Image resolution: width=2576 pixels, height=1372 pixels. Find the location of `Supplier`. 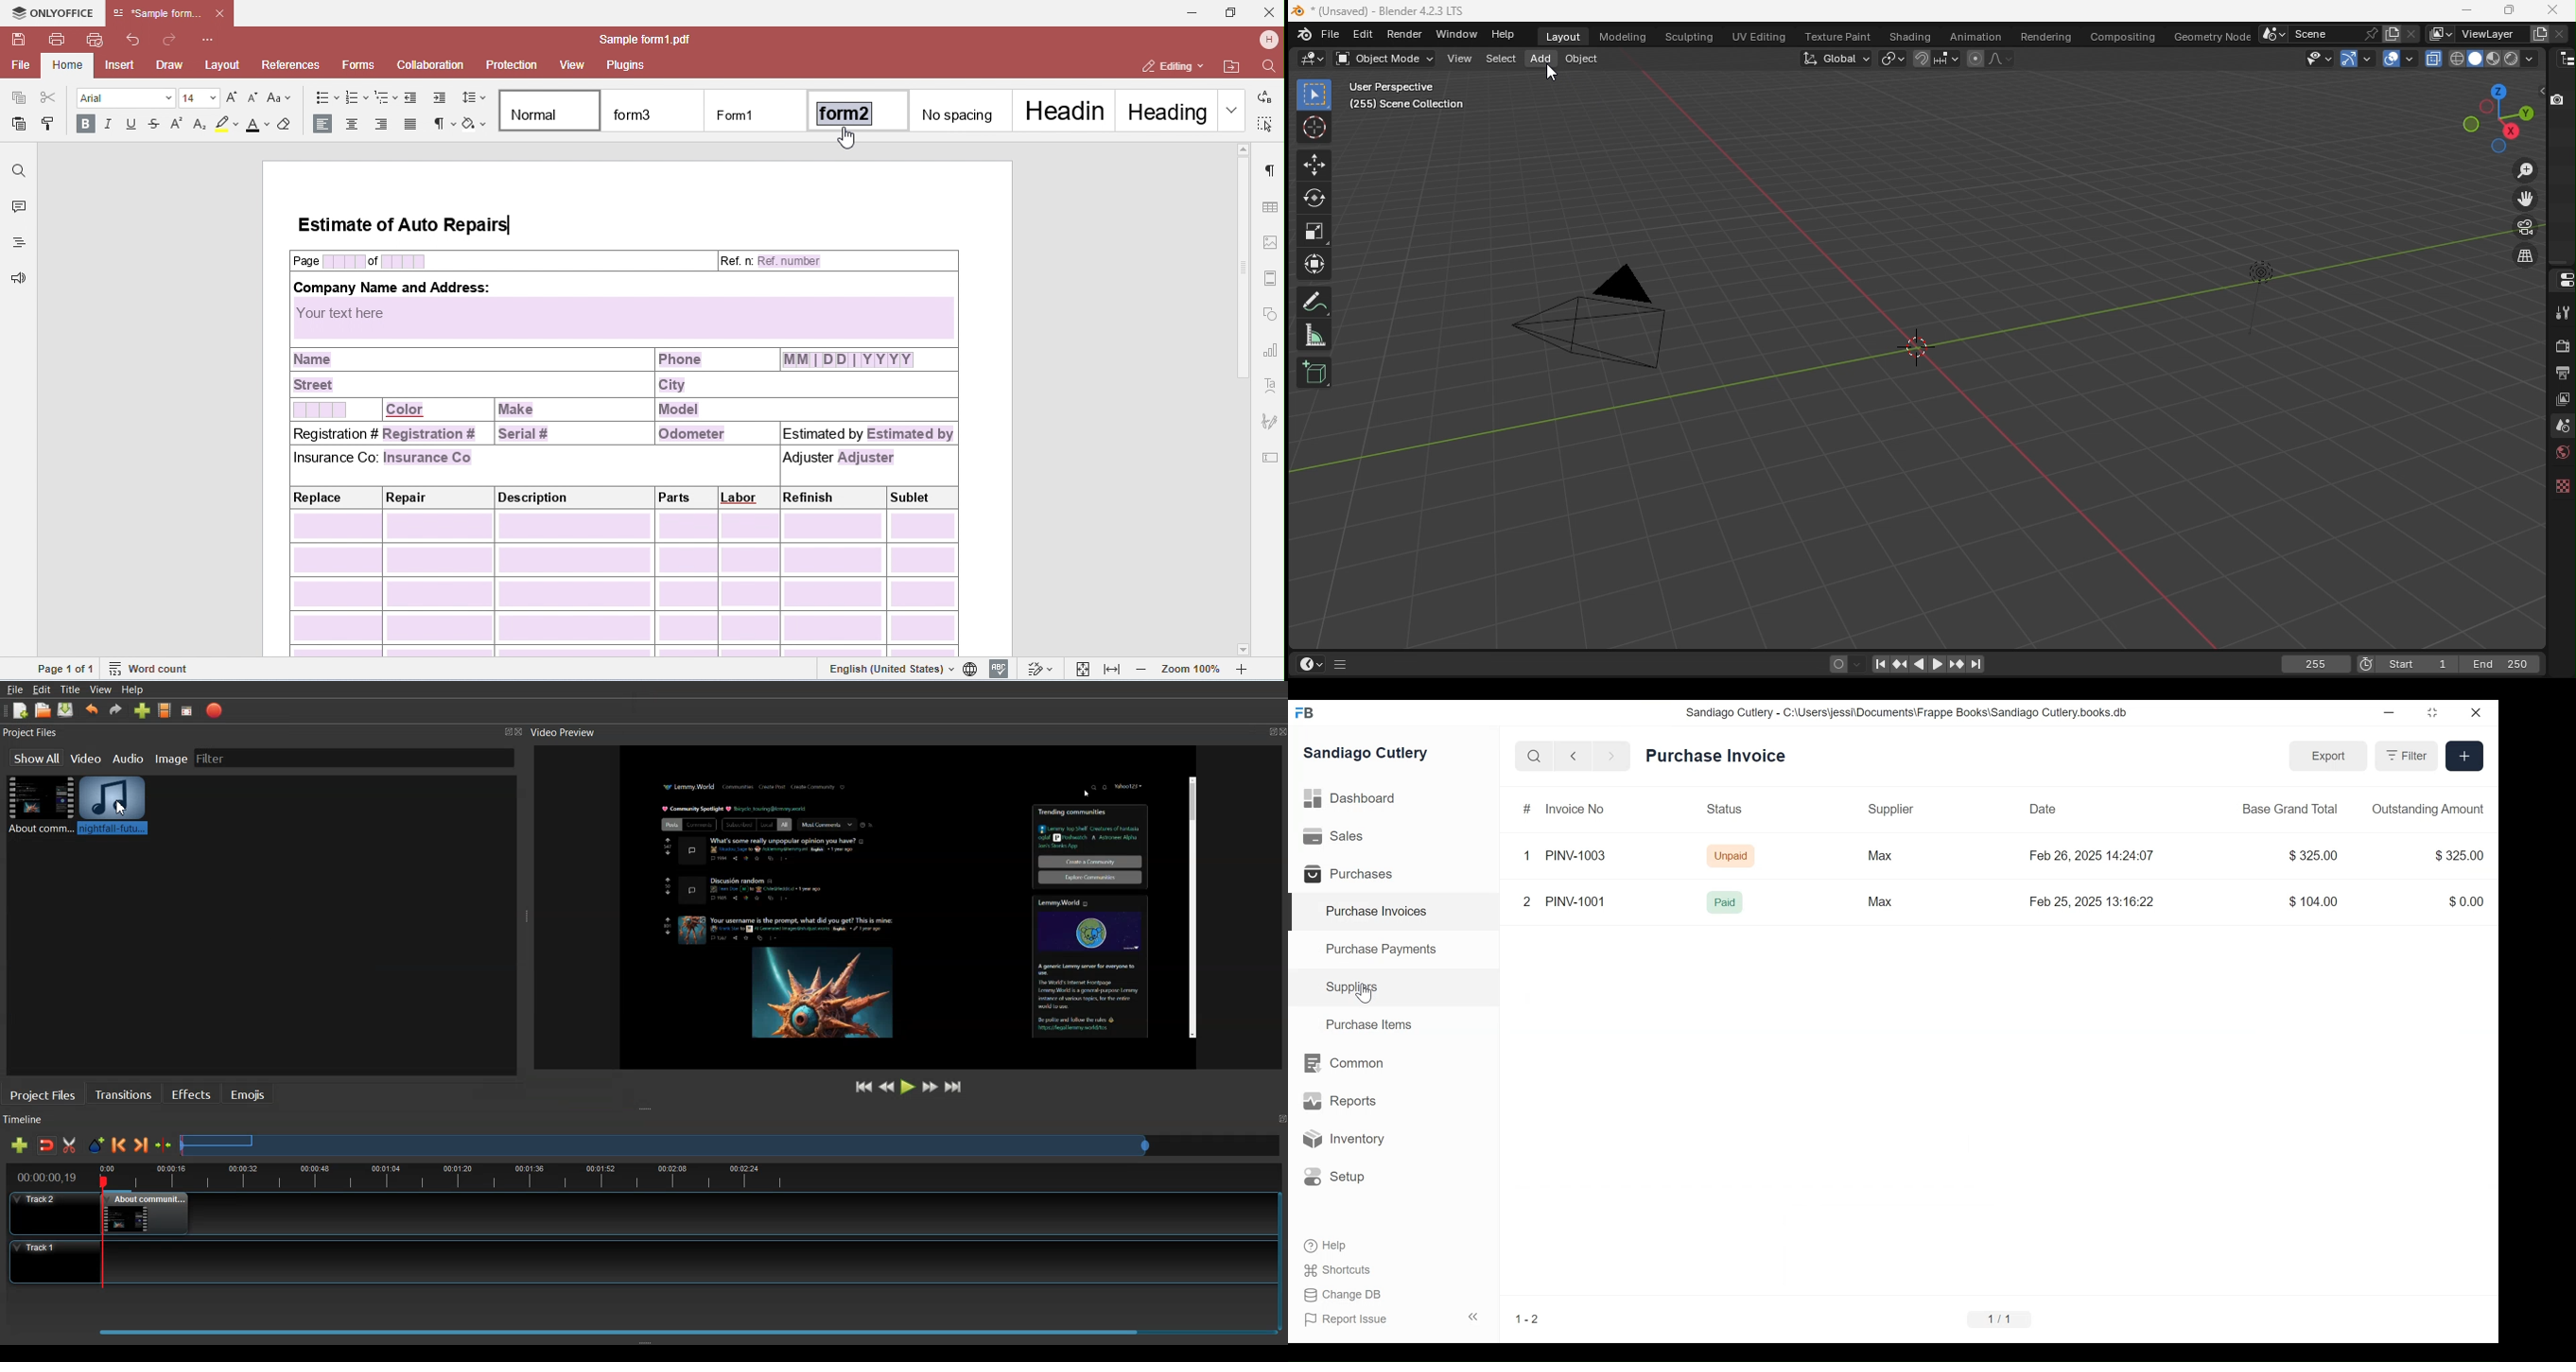

Supplier is located at coordinates (1889, 805).